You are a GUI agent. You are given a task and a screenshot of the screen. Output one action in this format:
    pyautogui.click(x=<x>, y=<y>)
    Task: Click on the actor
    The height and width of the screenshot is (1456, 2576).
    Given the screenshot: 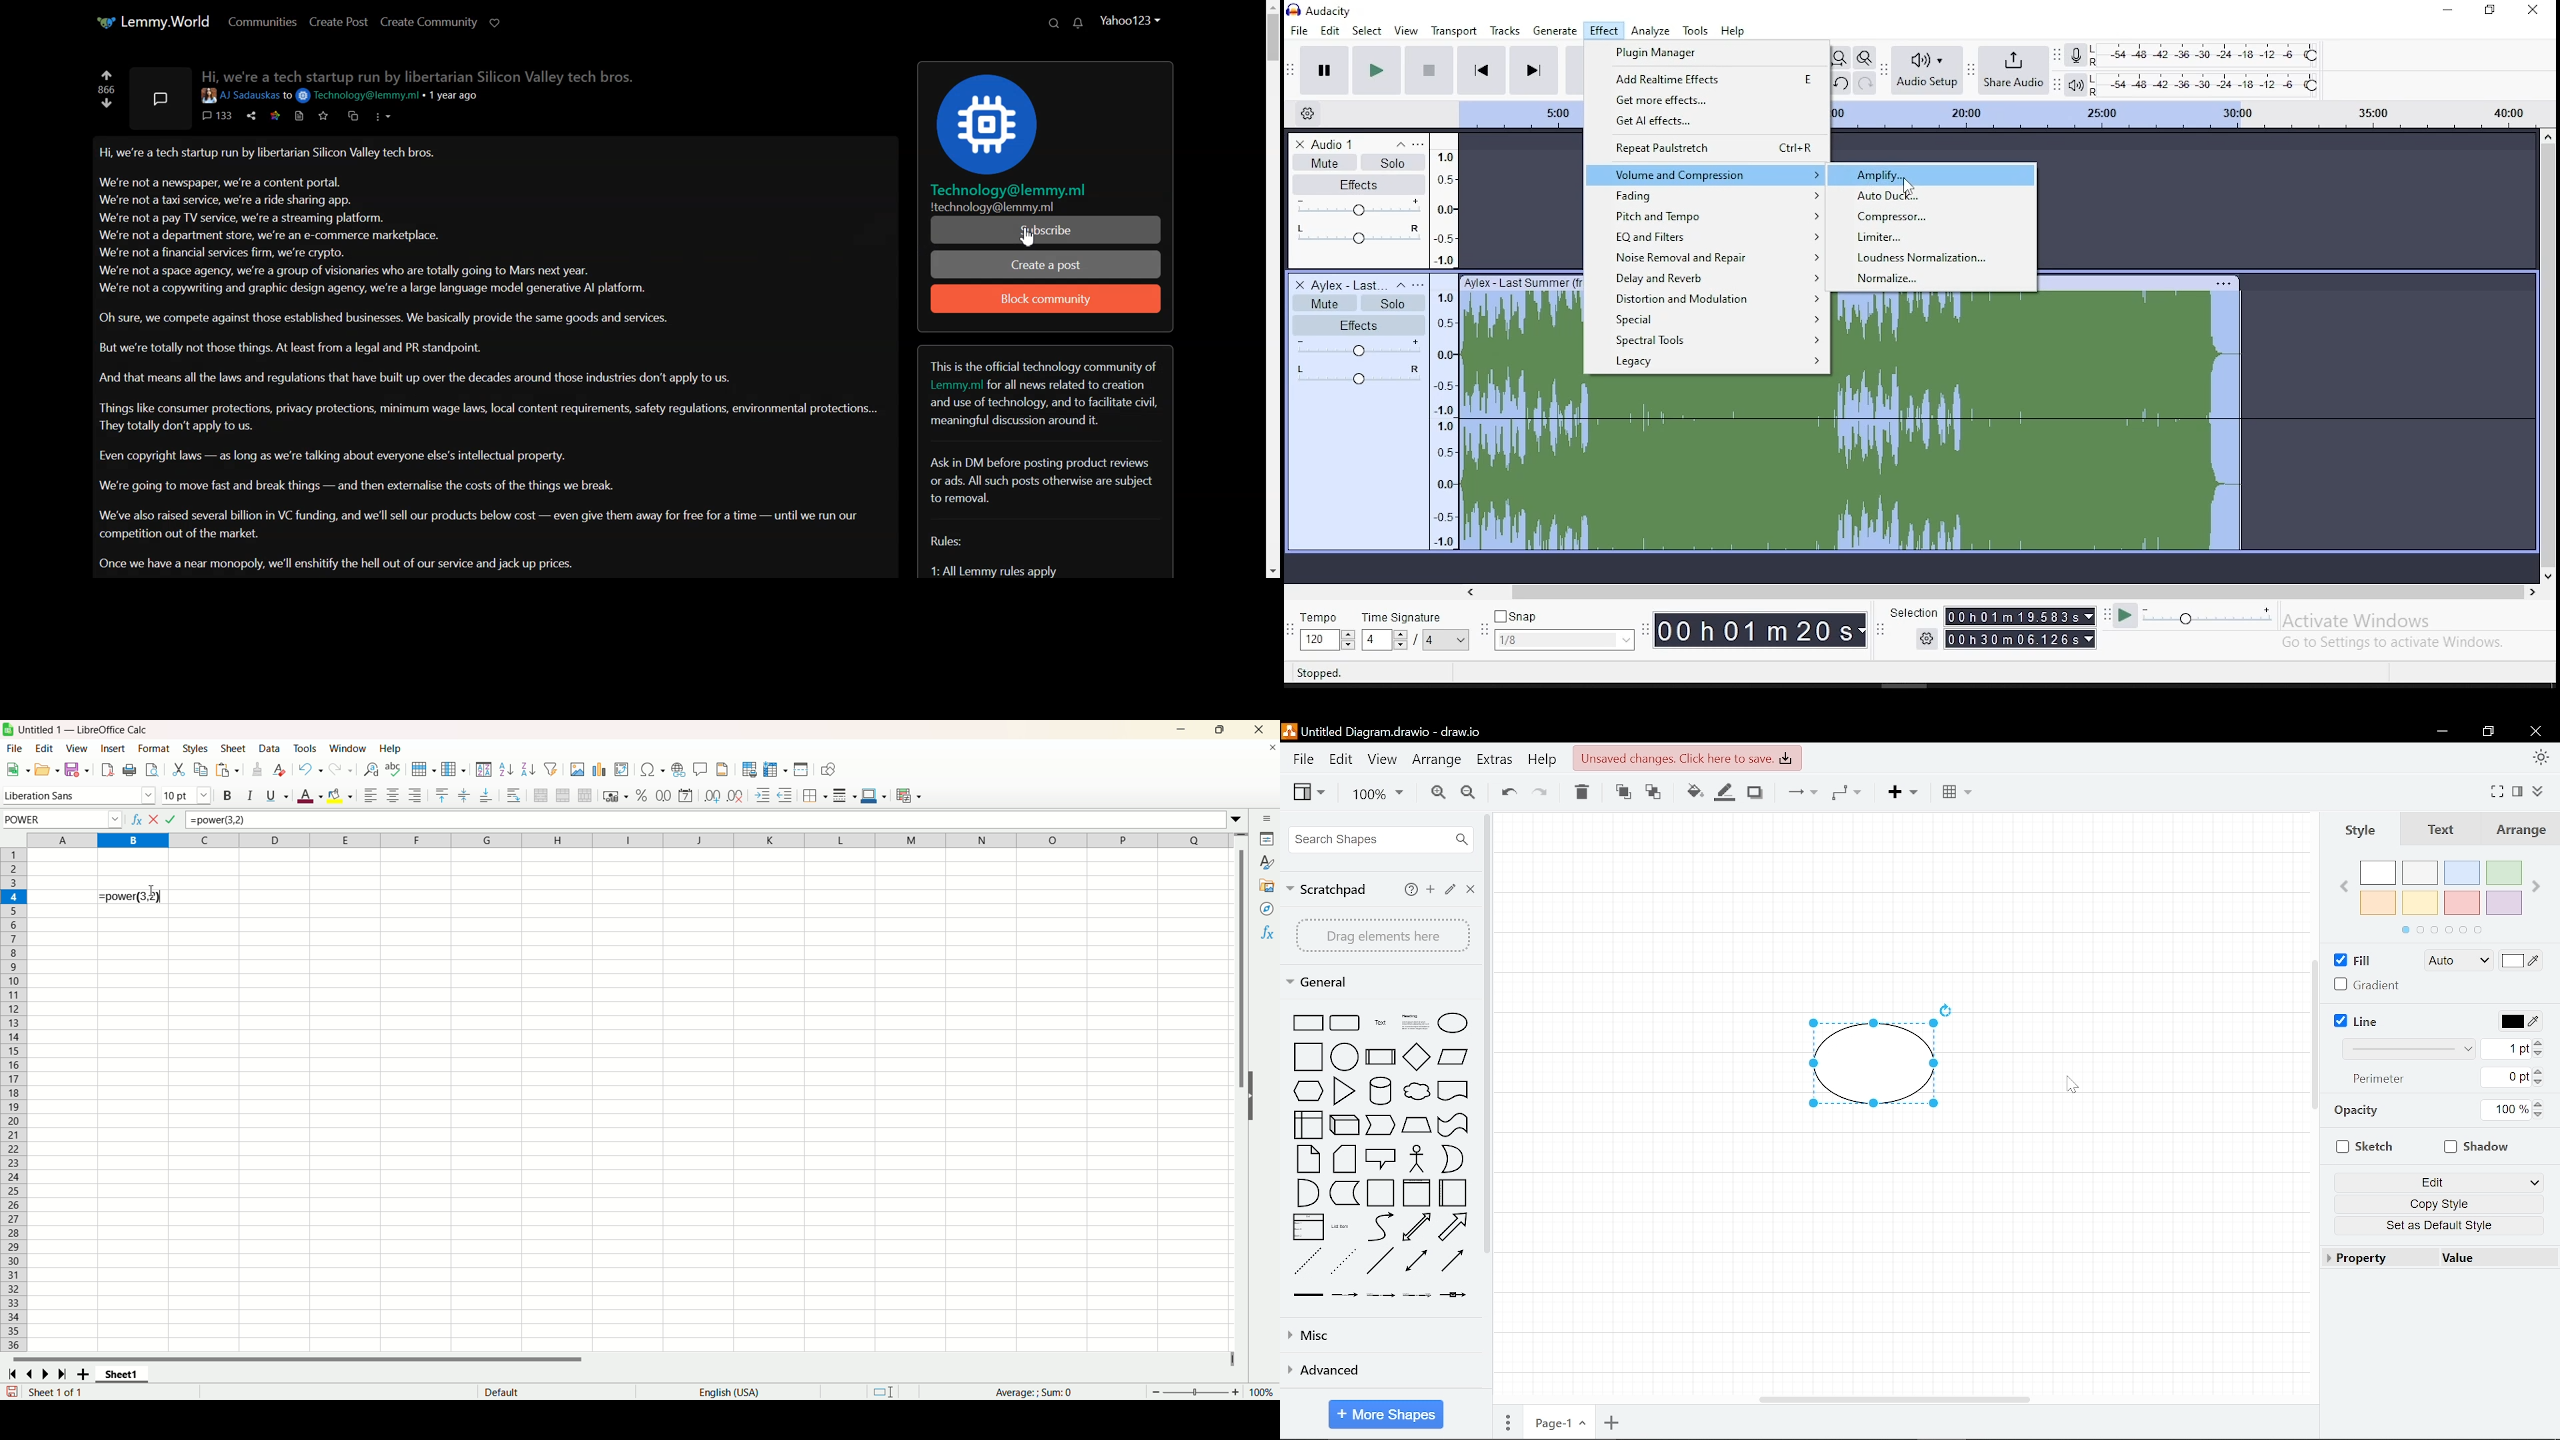 What is the action you would take?
    pyautogui.click(x=1417, y=1159)
    